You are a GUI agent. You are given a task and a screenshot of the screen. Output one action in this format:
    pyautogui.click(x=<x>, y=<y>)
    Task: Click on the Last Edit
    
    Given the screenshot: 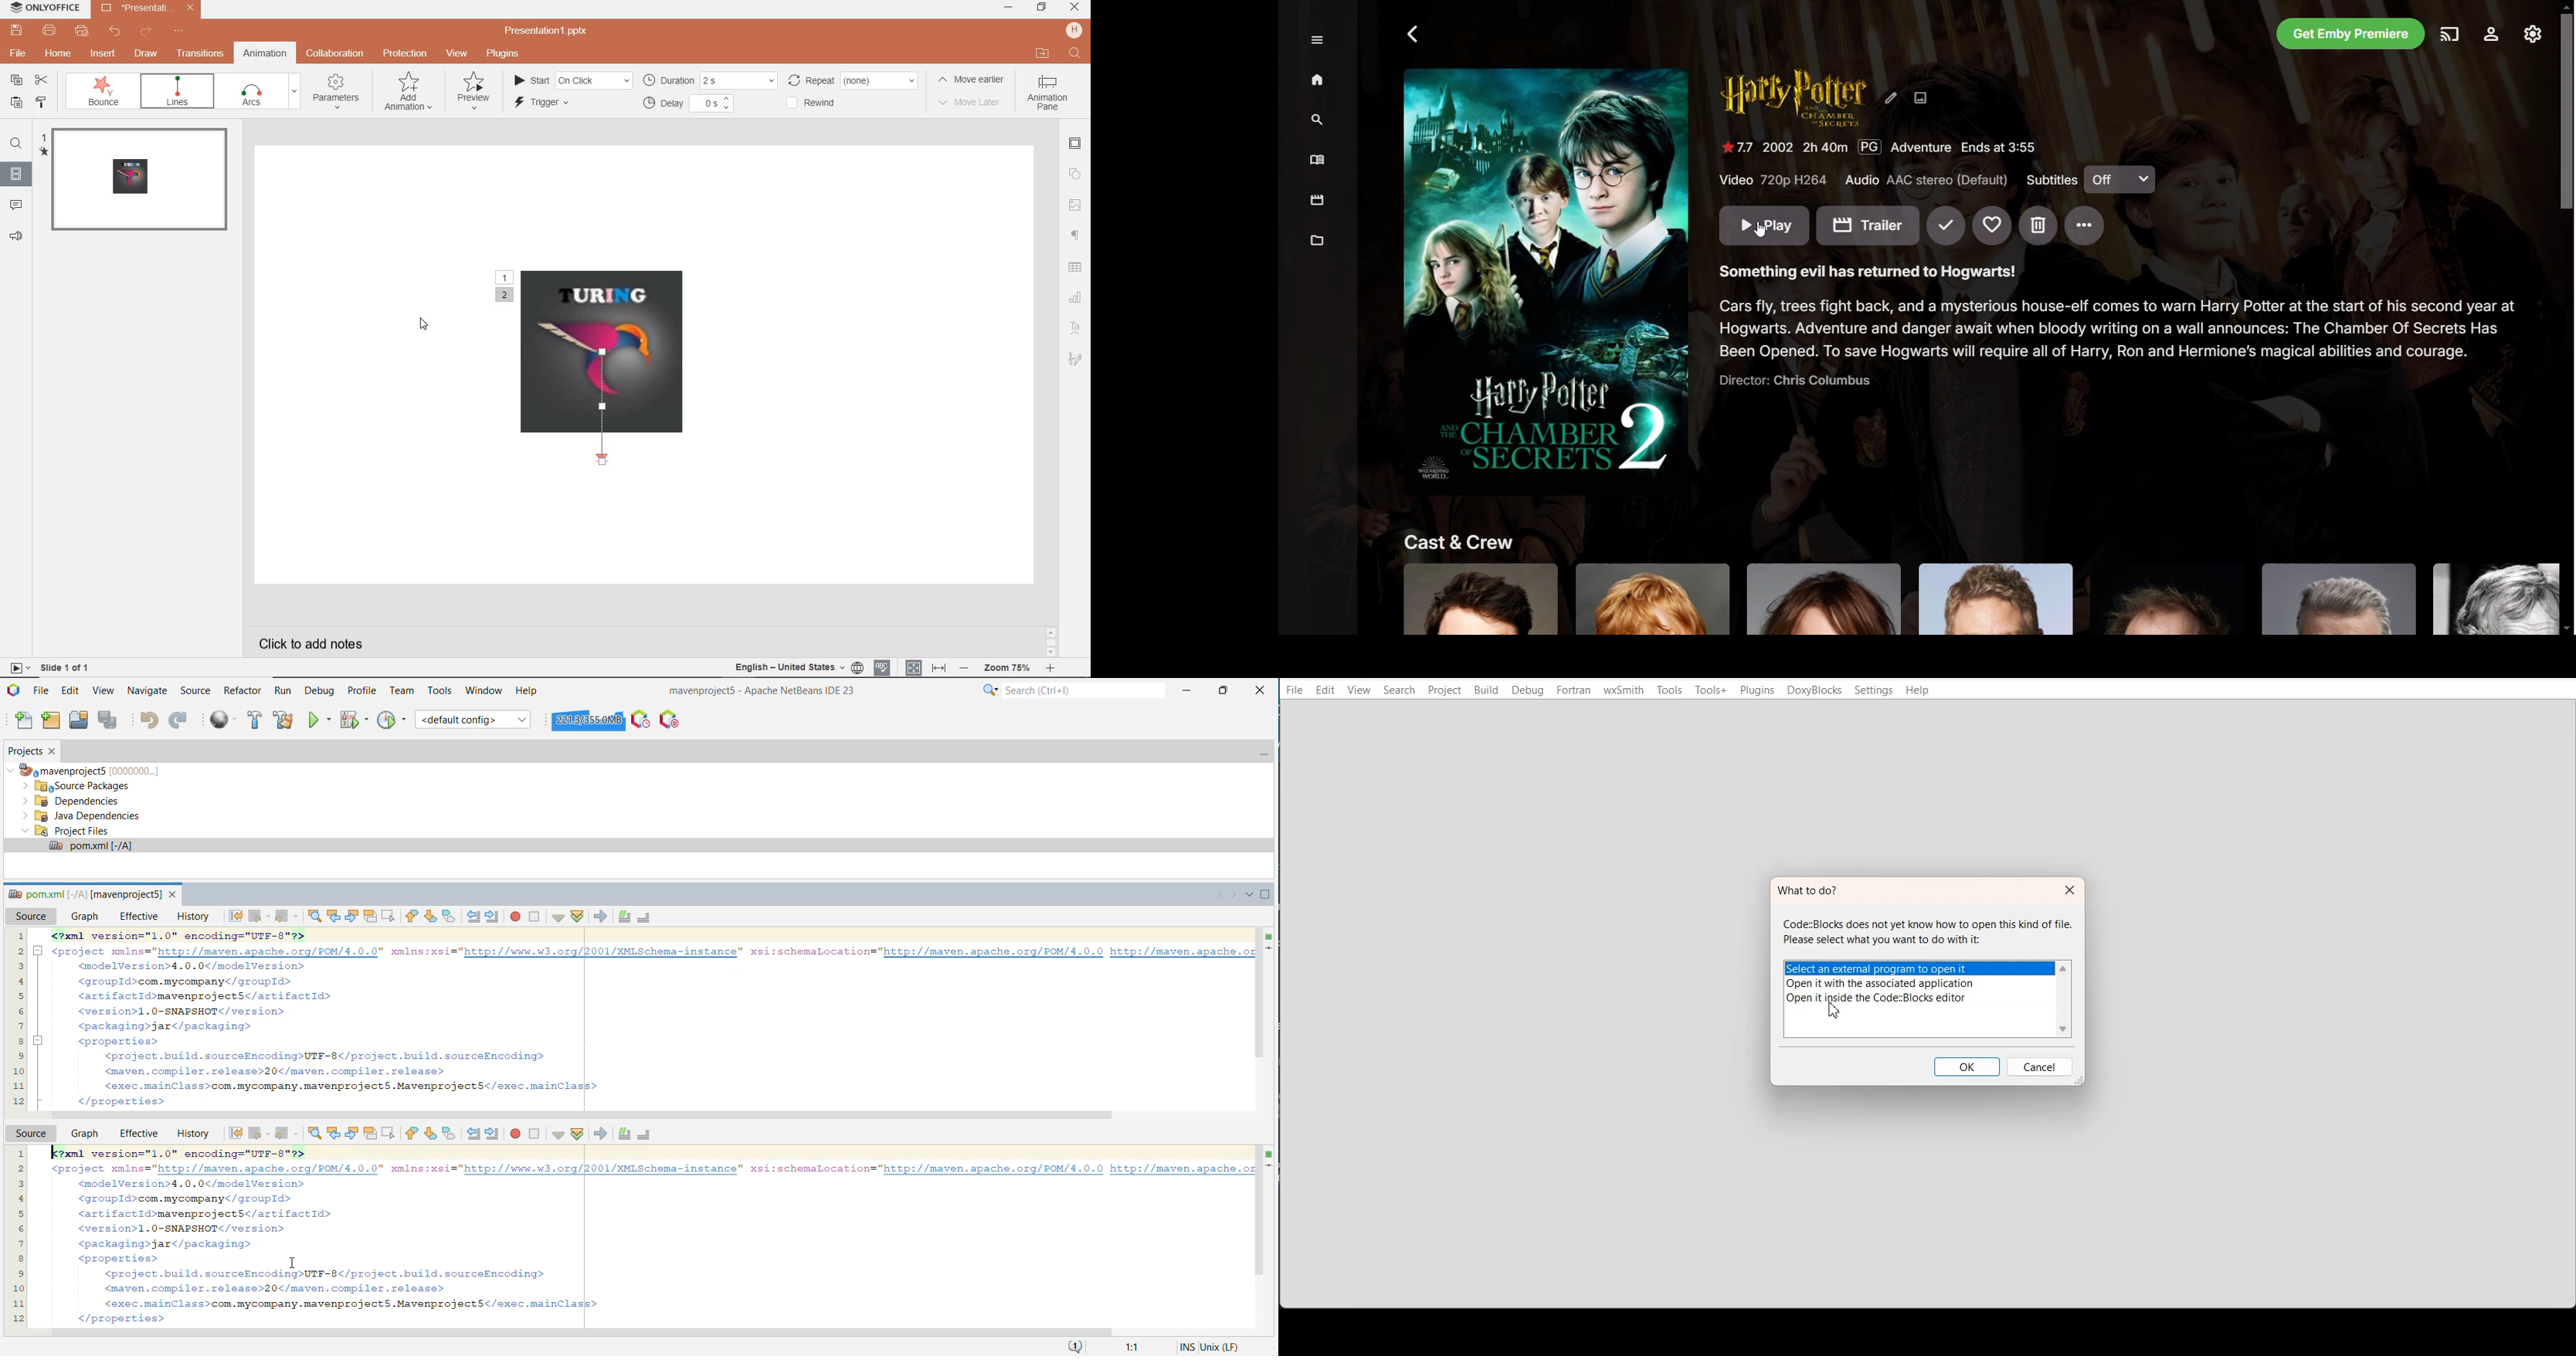 What is the action you would take?
    pyautogui.click(x=234, y=1133)
    